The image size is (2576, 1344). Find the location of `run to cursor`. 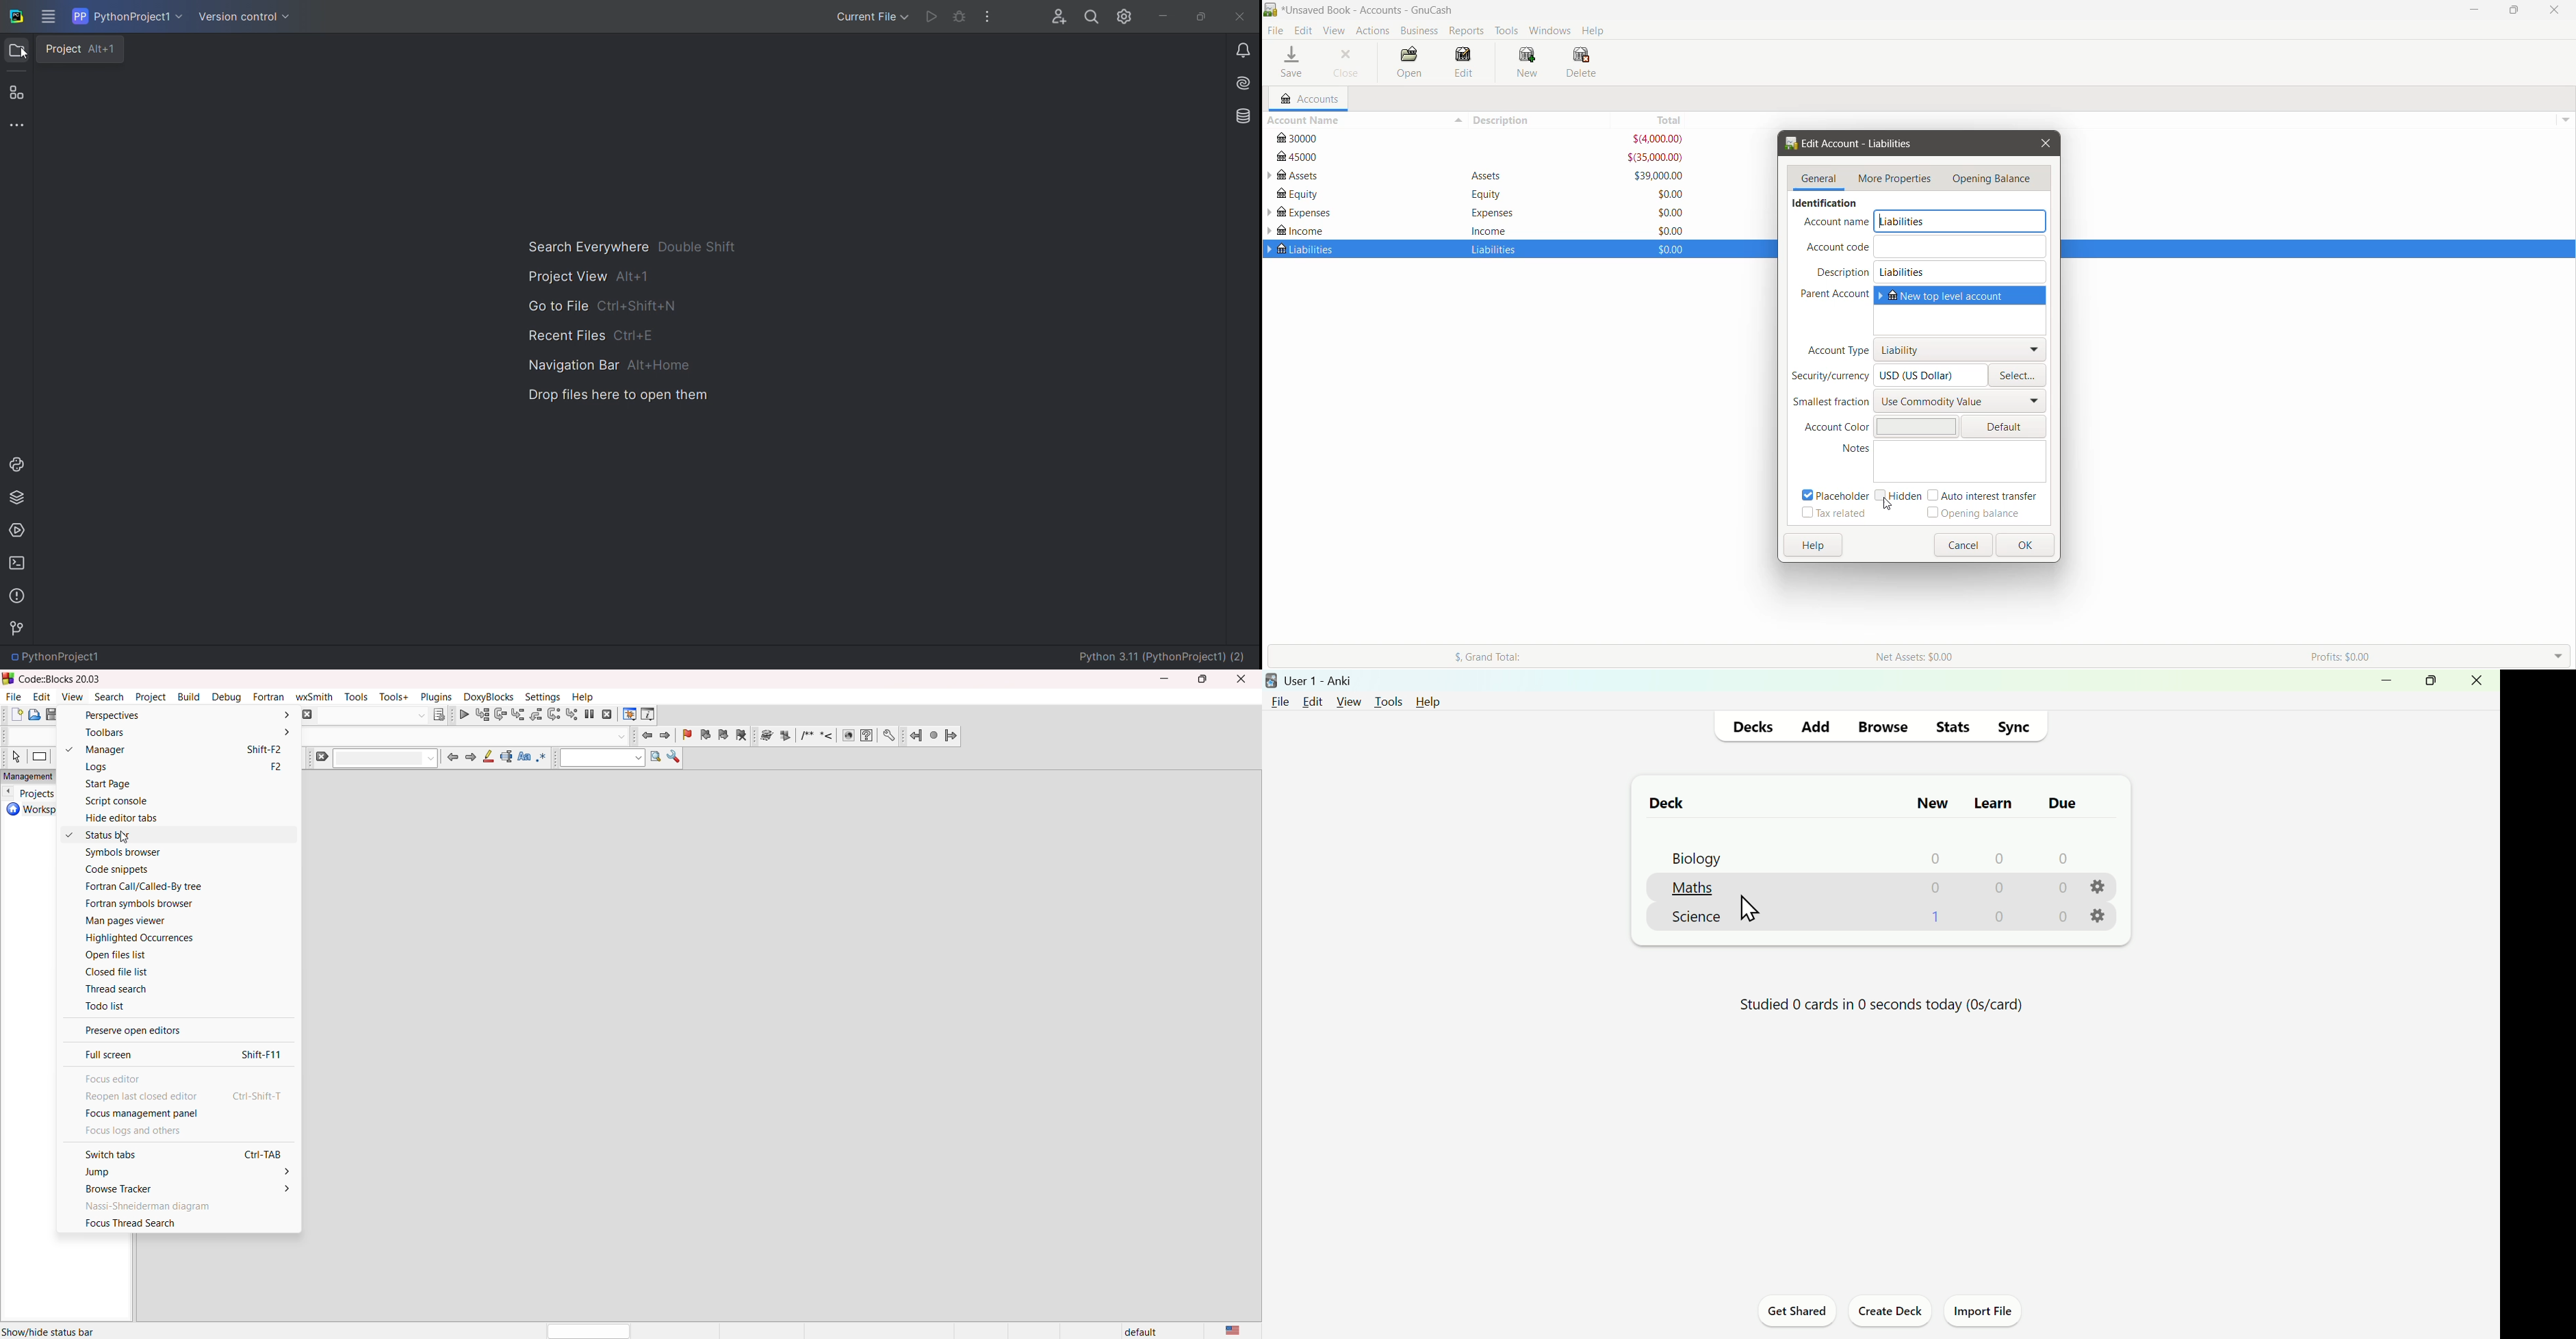

run to cursor is located at coordinates (482, 716).